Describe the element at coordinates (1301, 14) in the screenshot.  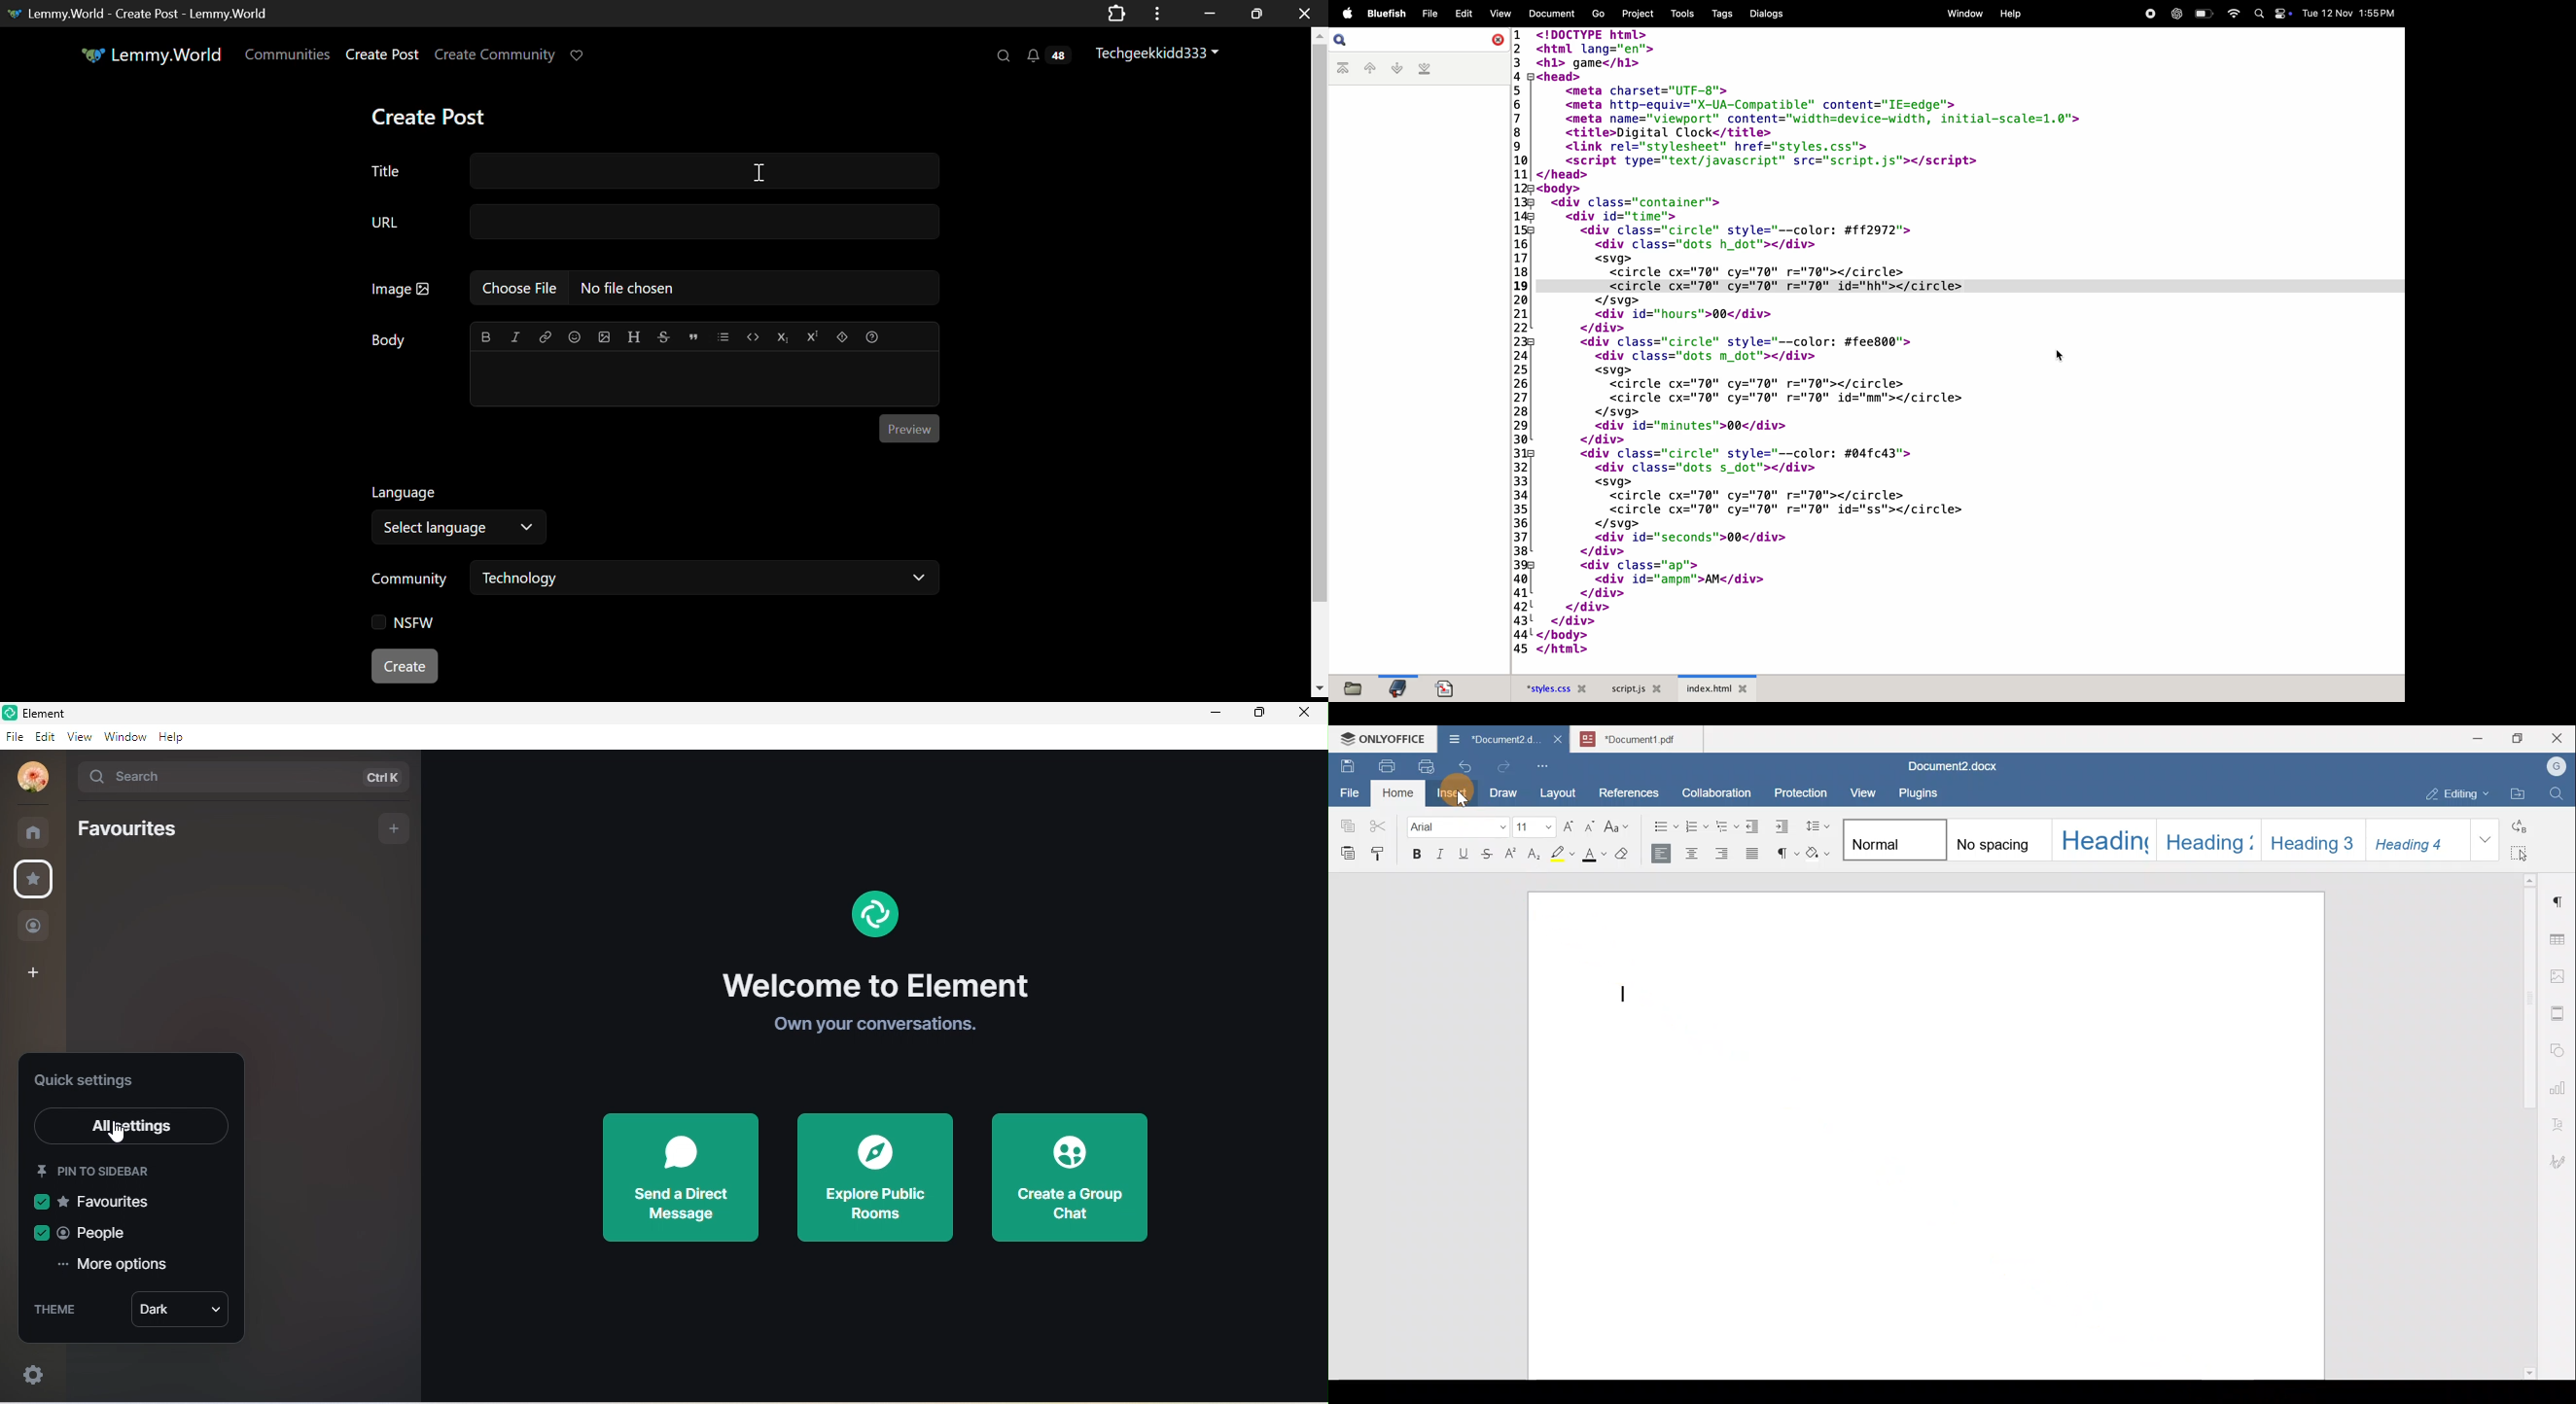
I see `Close Window` at that location.